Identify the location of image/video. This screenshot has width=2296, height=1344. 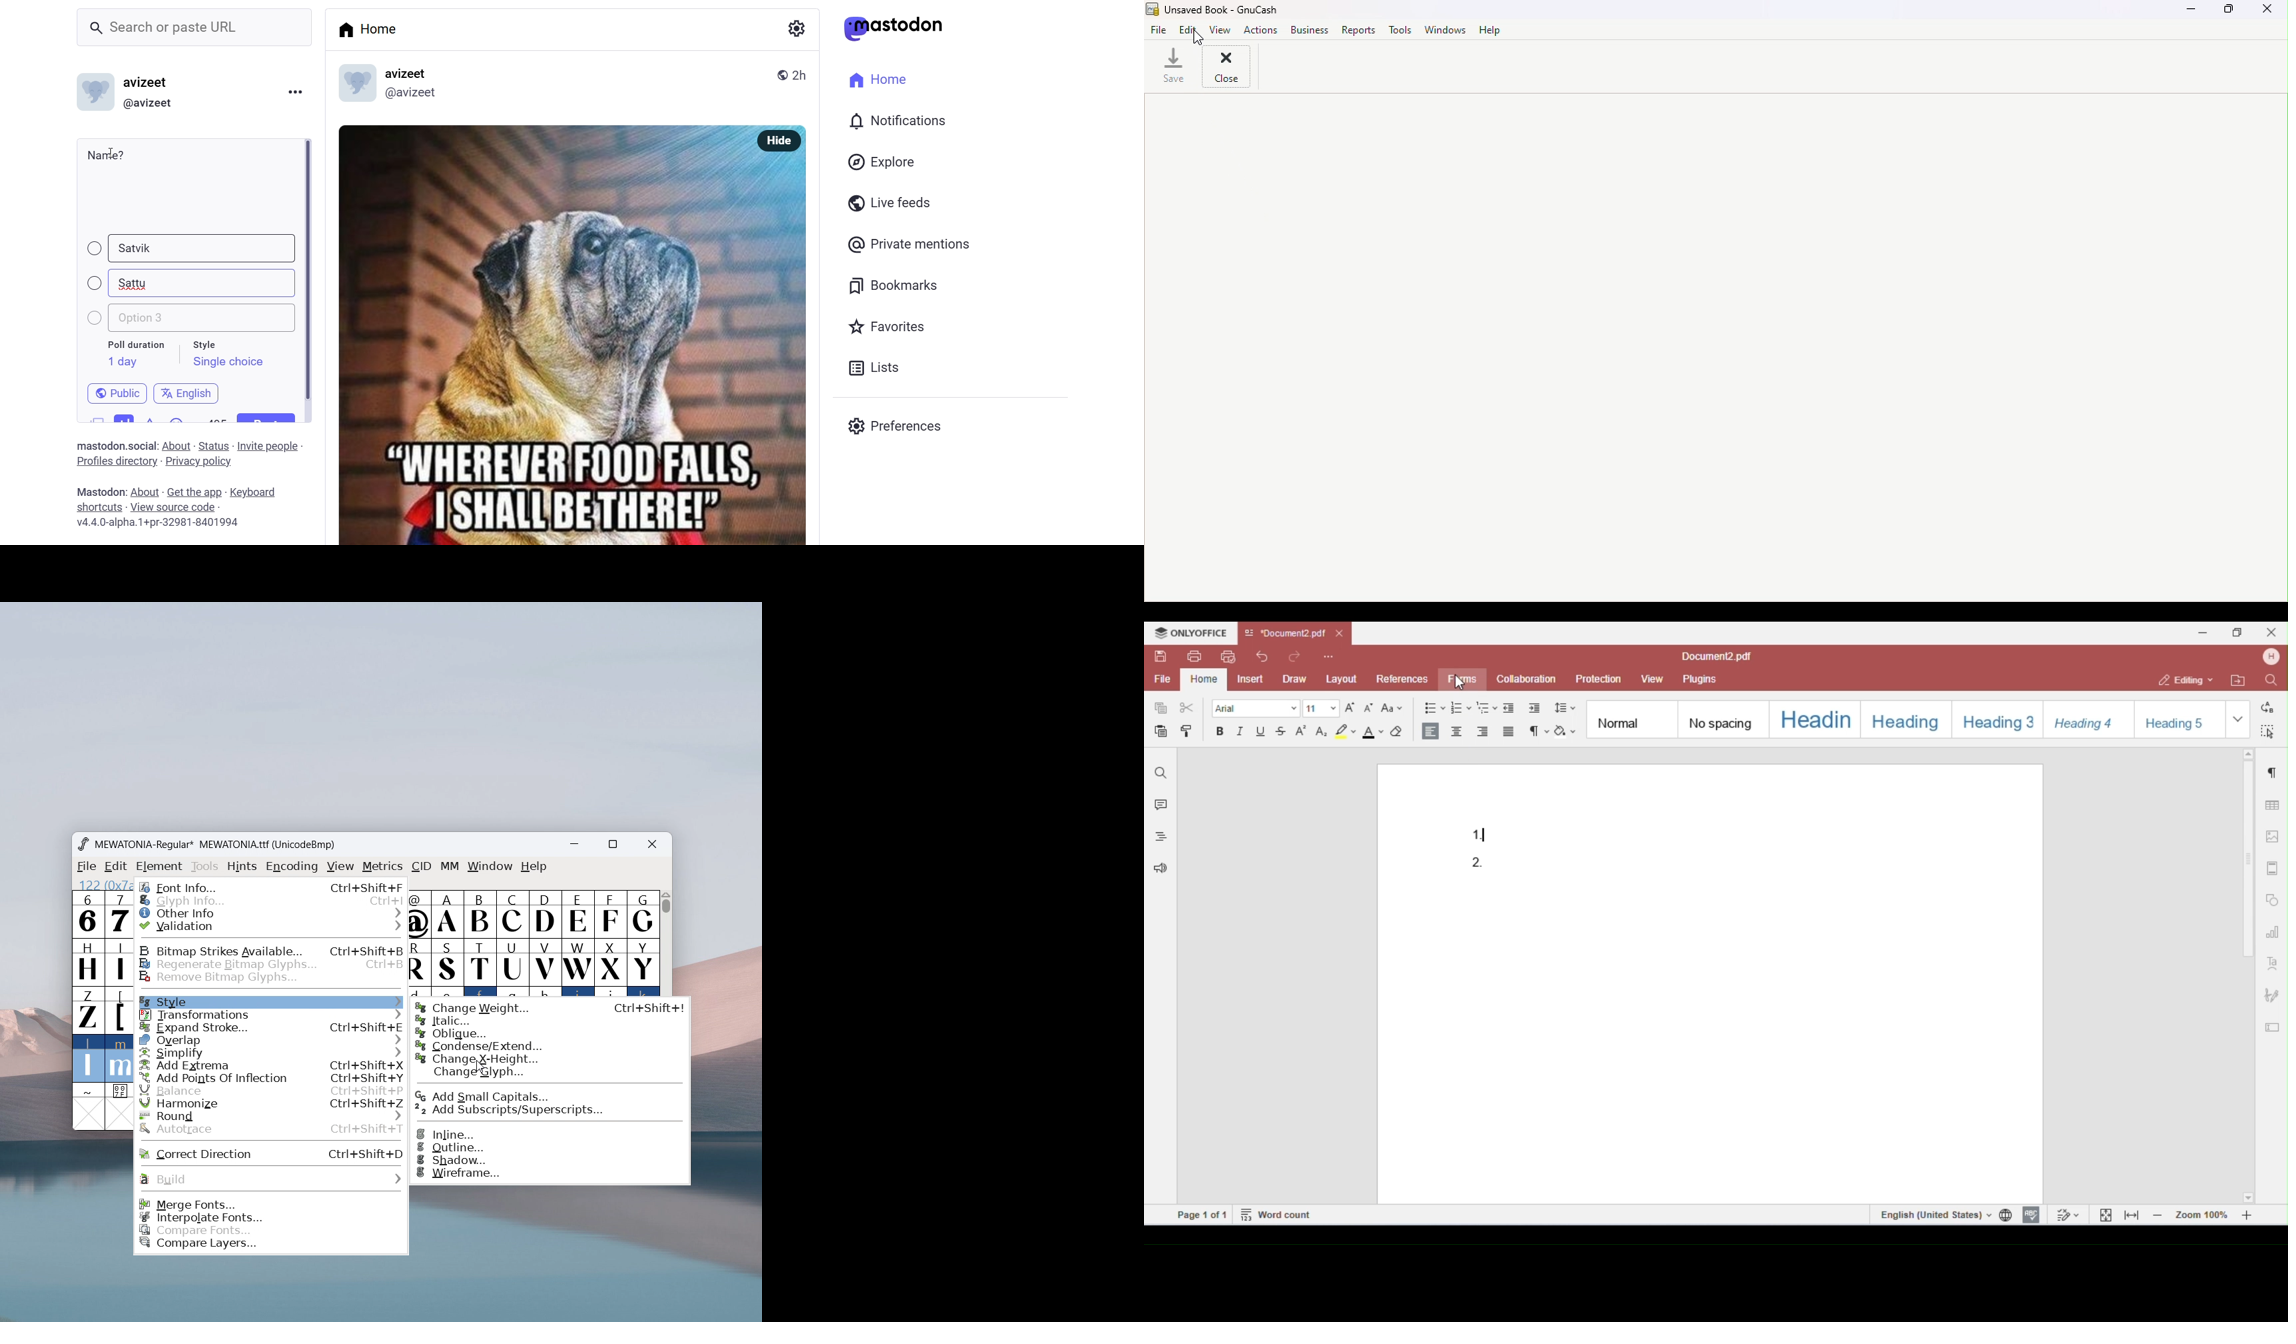
(94, 418).